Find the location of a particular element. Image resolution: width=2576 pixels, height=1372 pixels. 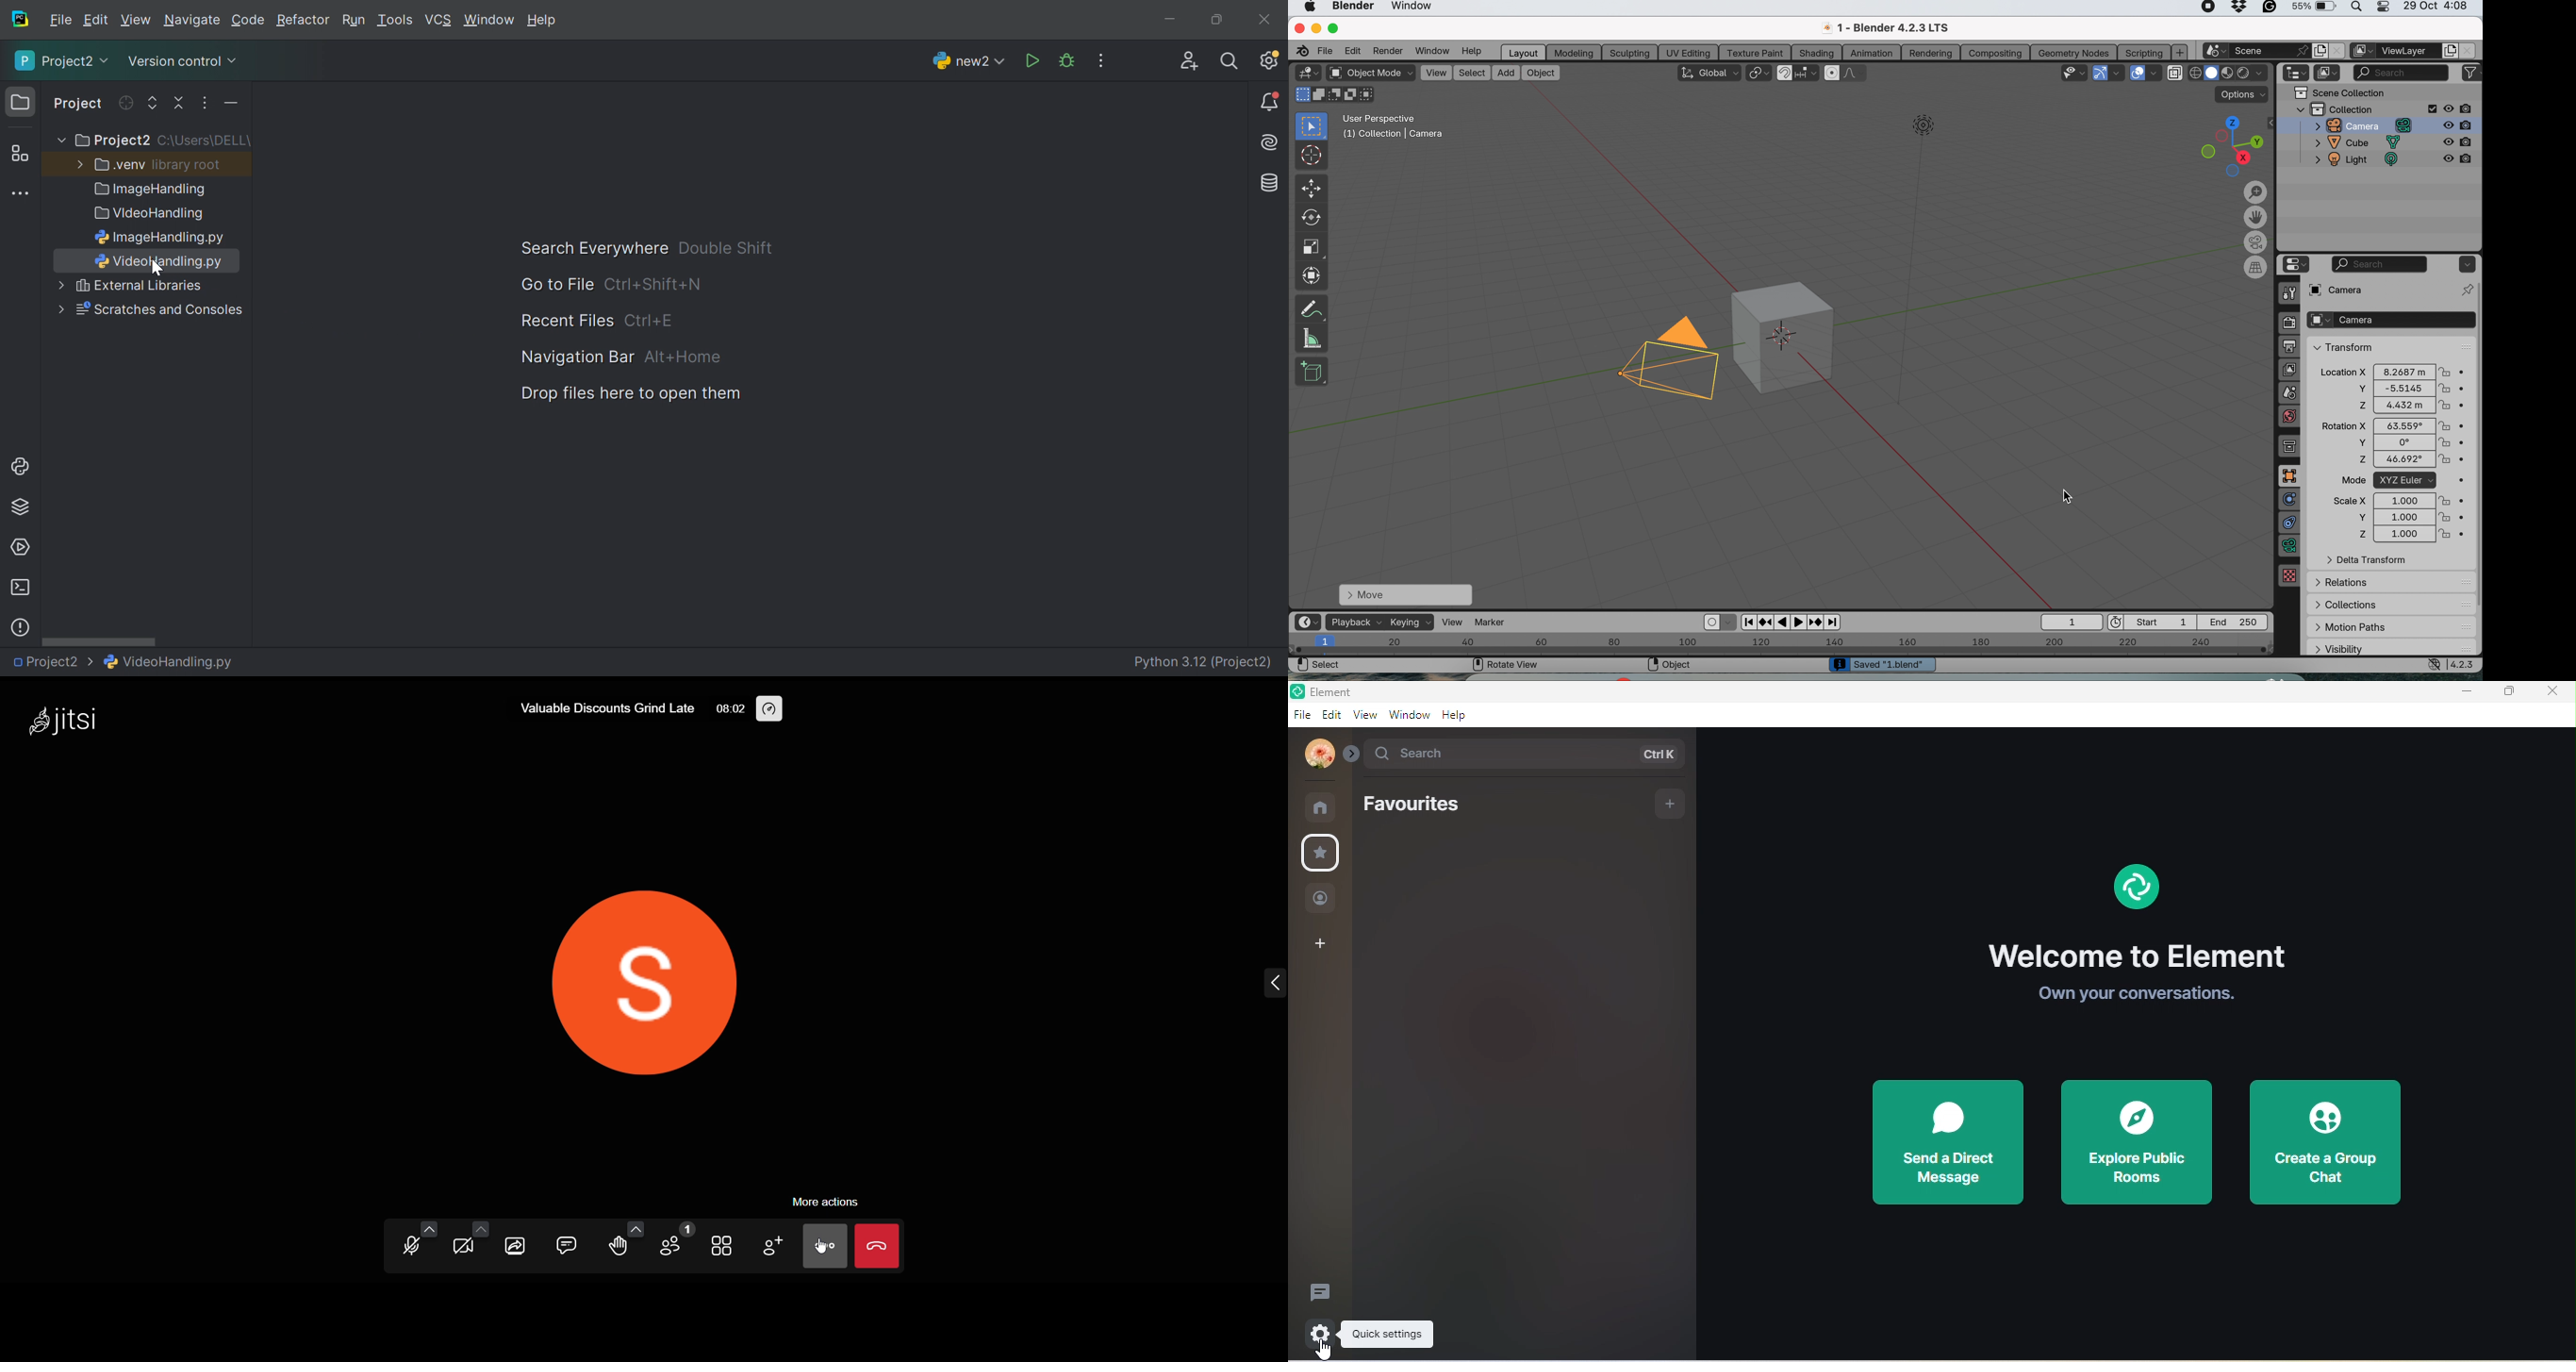

close is located at coordinates (2337, 51).